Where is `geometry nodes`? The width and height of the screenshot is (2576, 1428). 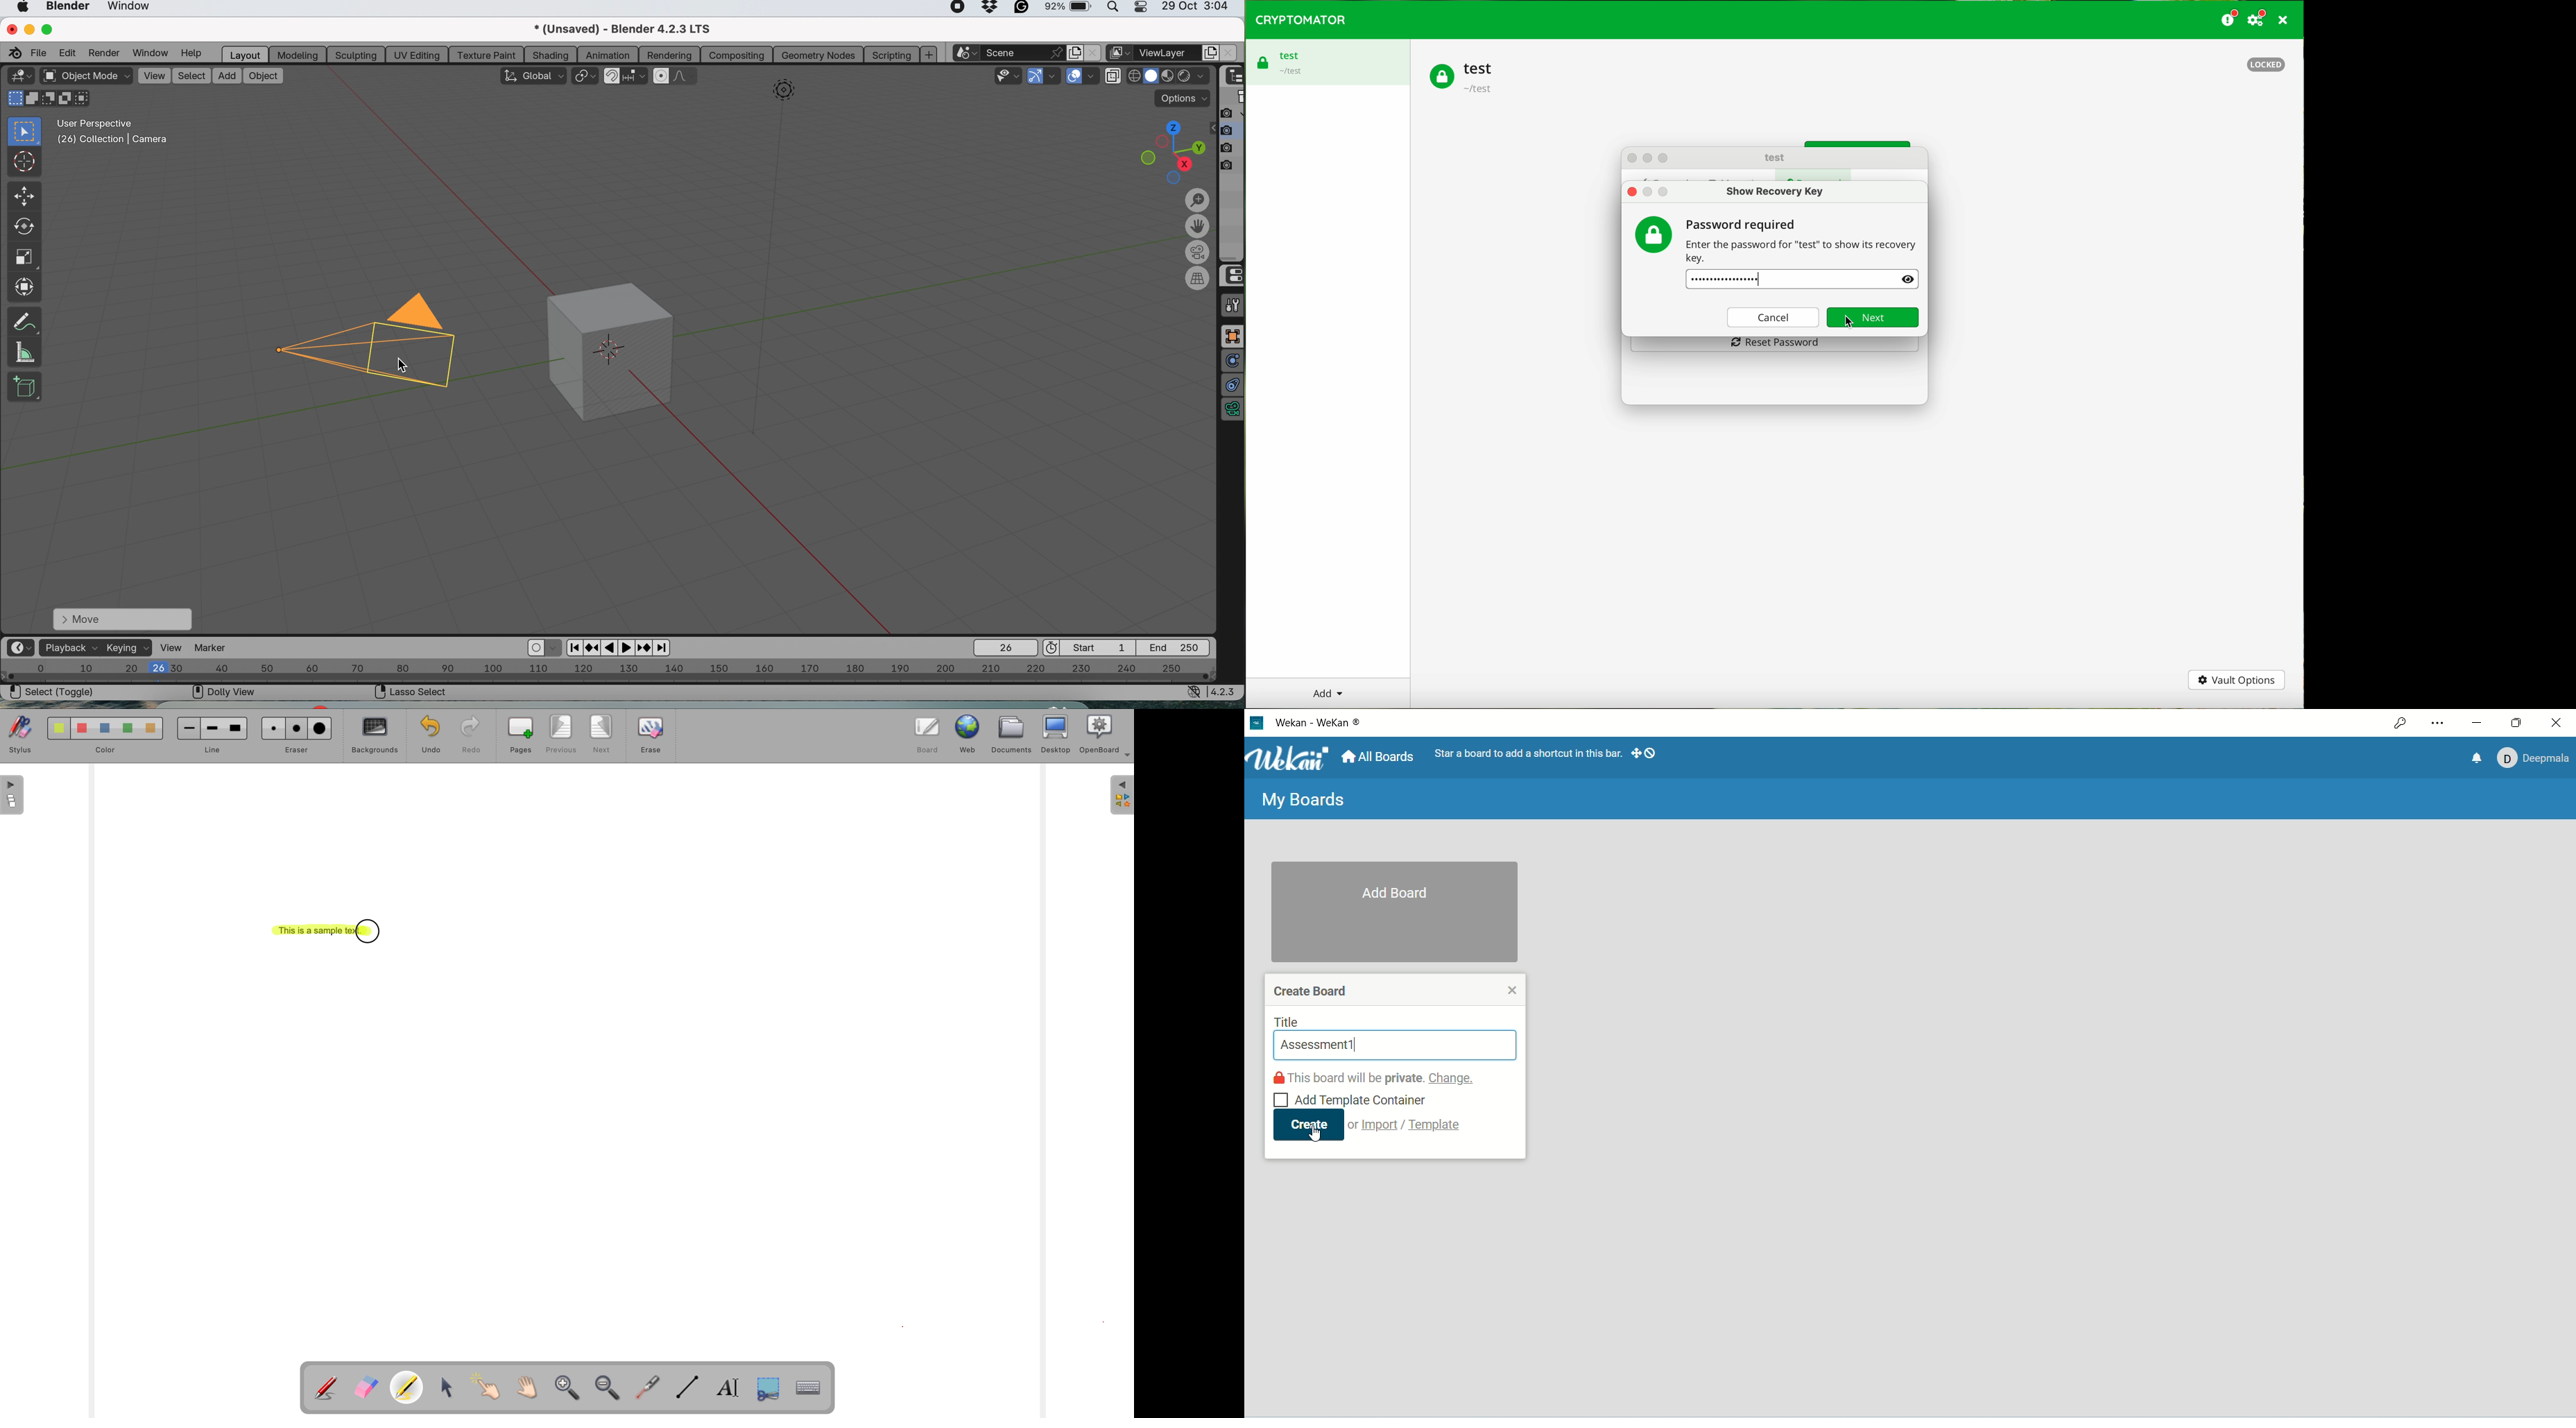 geometry nodes is located at coordinates (818, 55).